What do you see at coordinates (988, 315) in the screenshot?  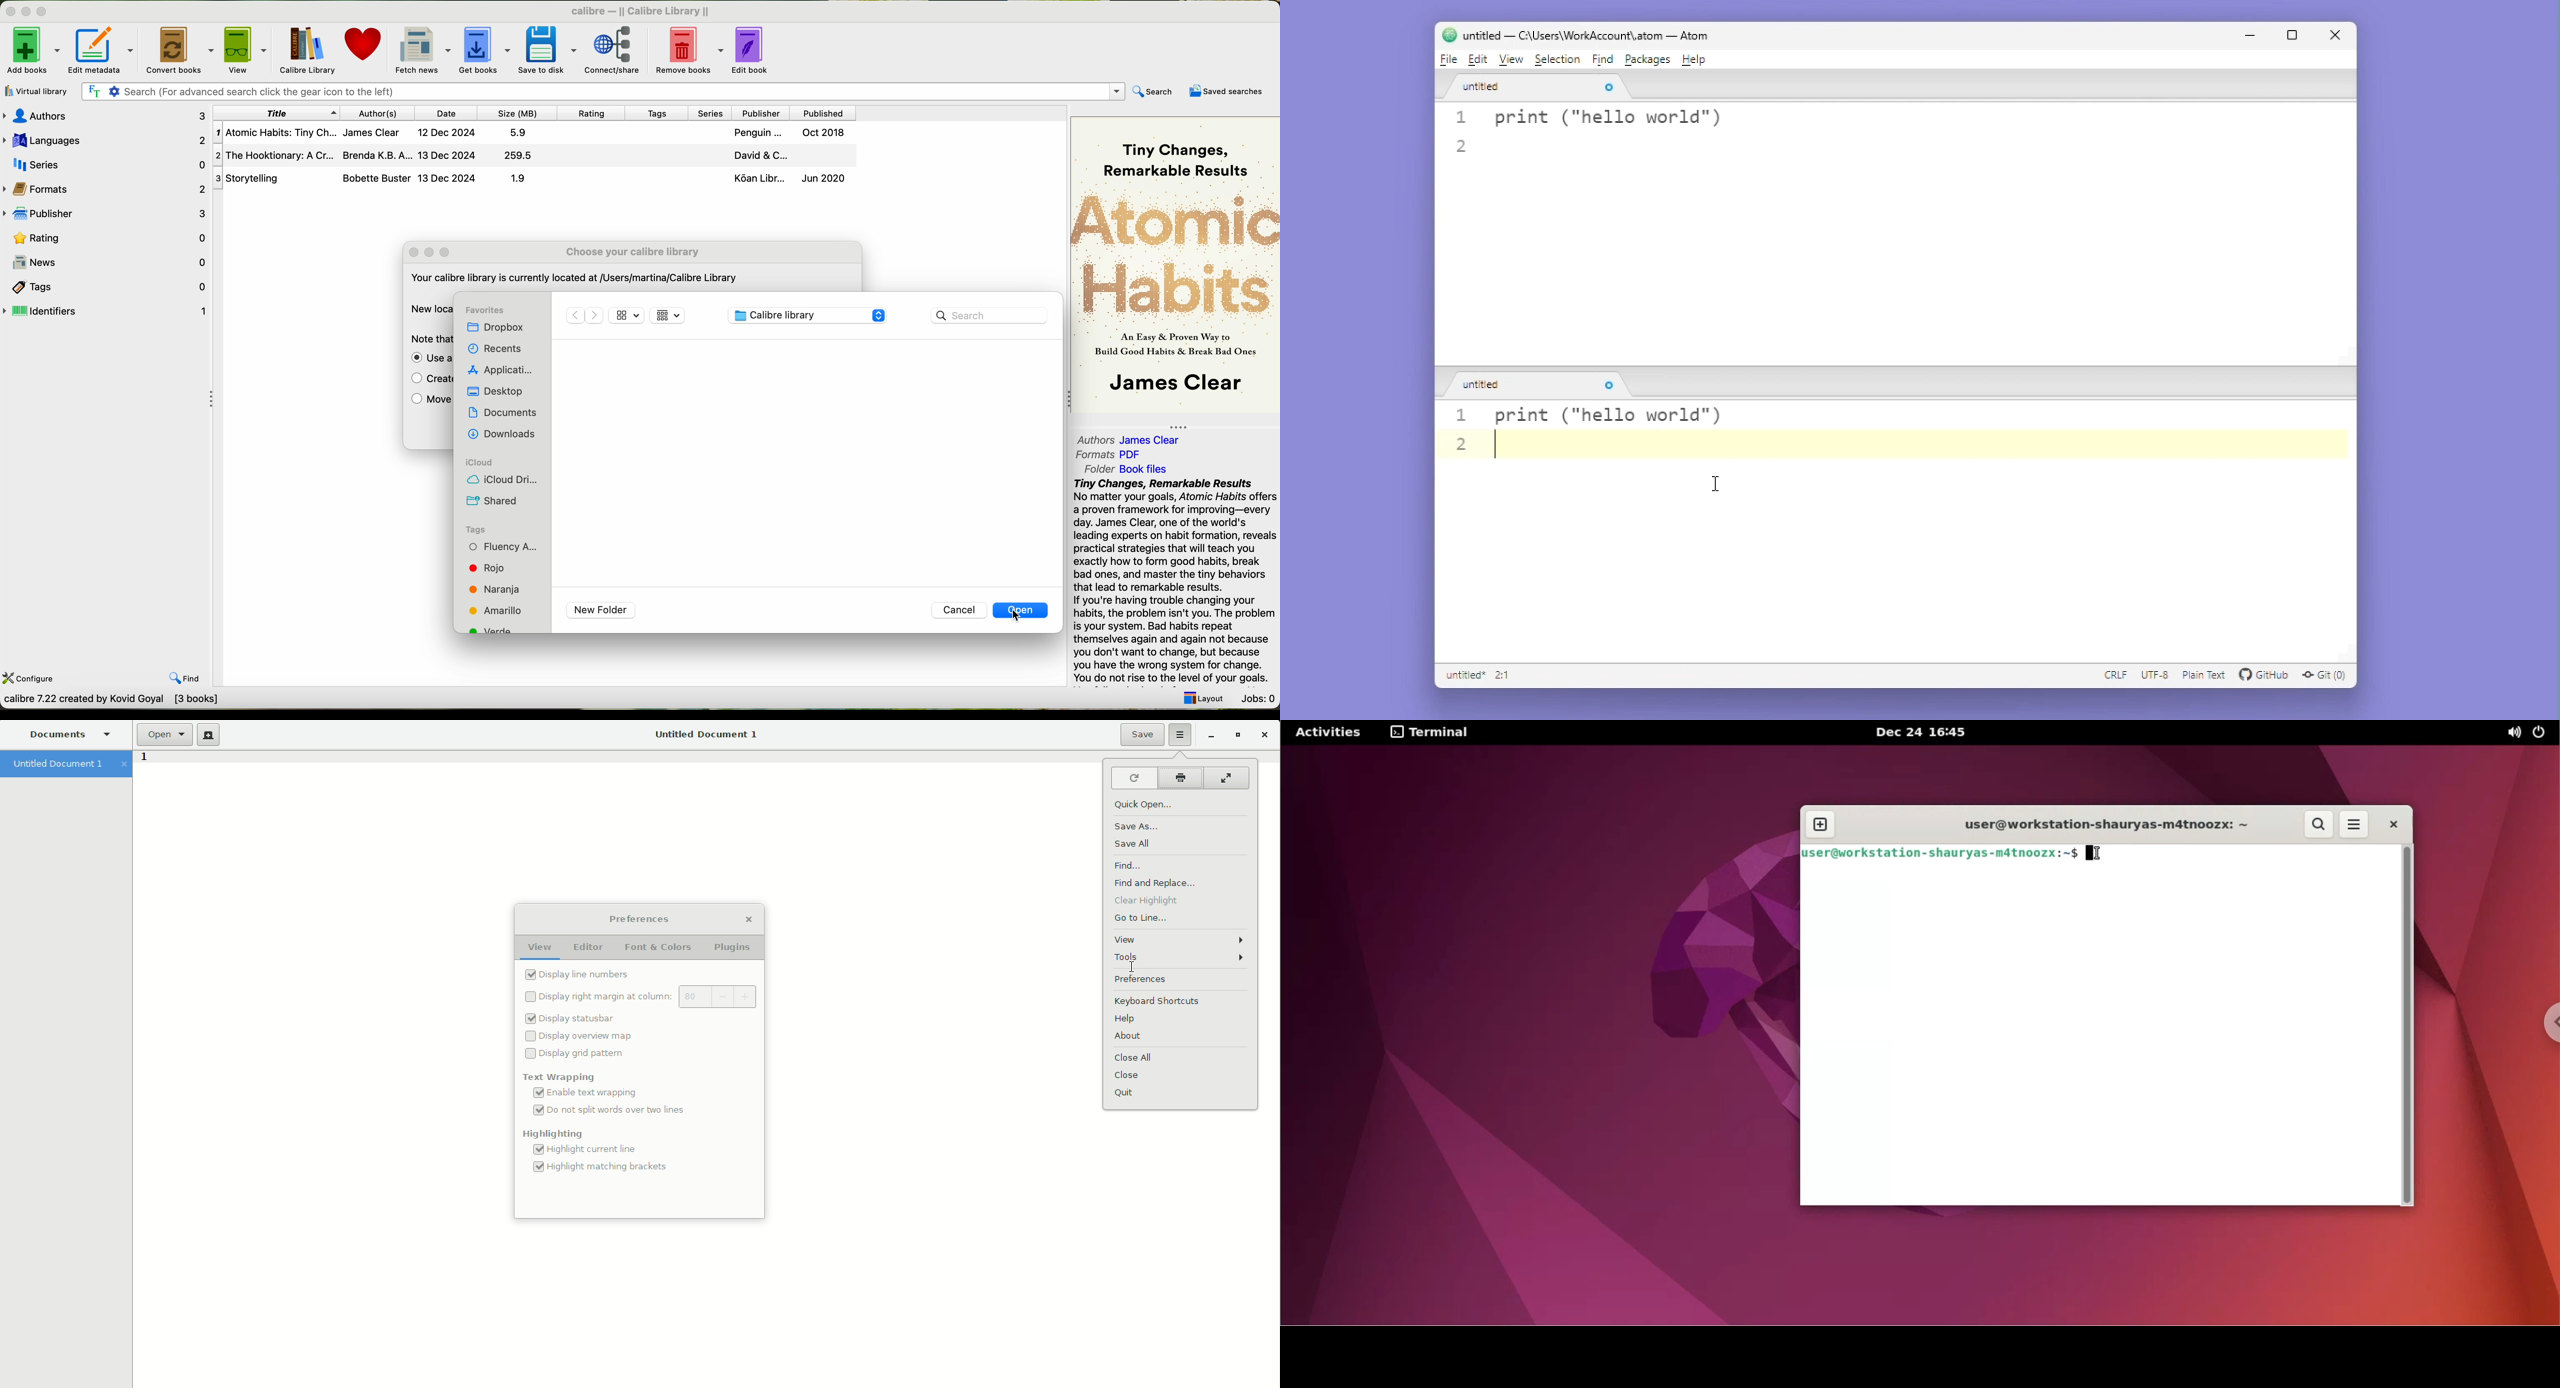 I see `search bar` at bounding box center [988, 315].